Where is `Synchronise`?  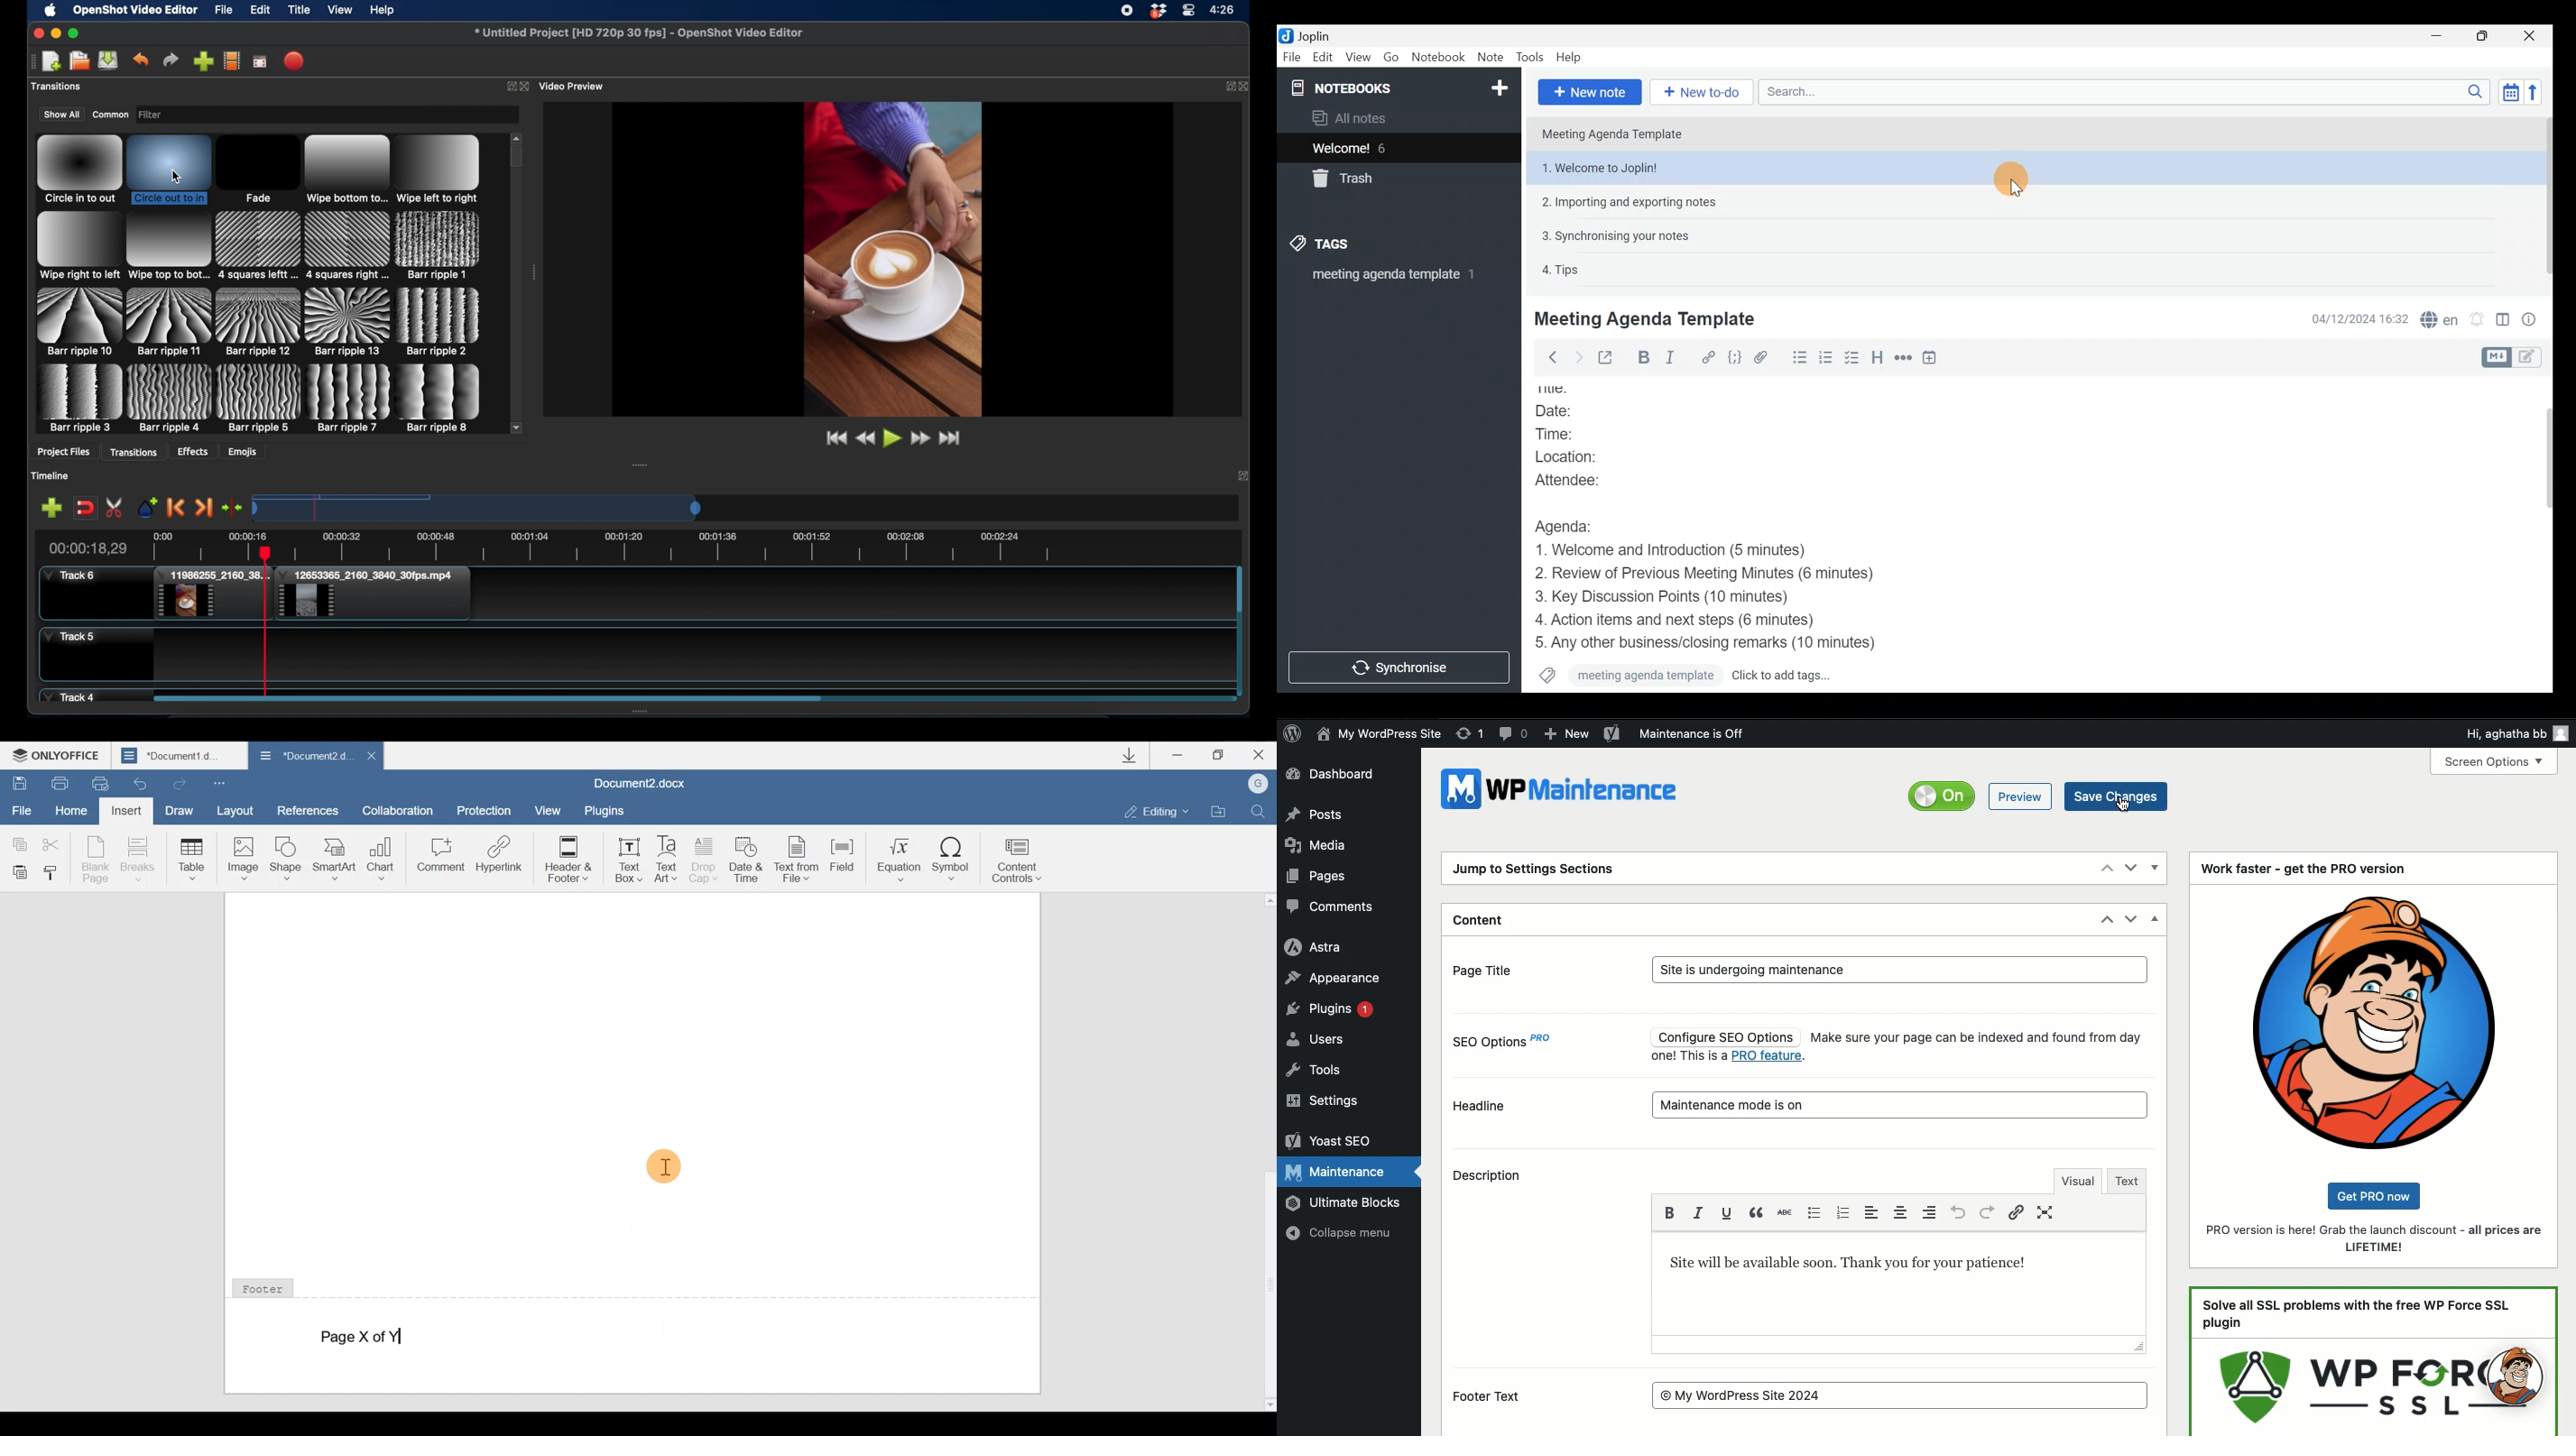
Synchronise is located at coordinates (1398, 667).